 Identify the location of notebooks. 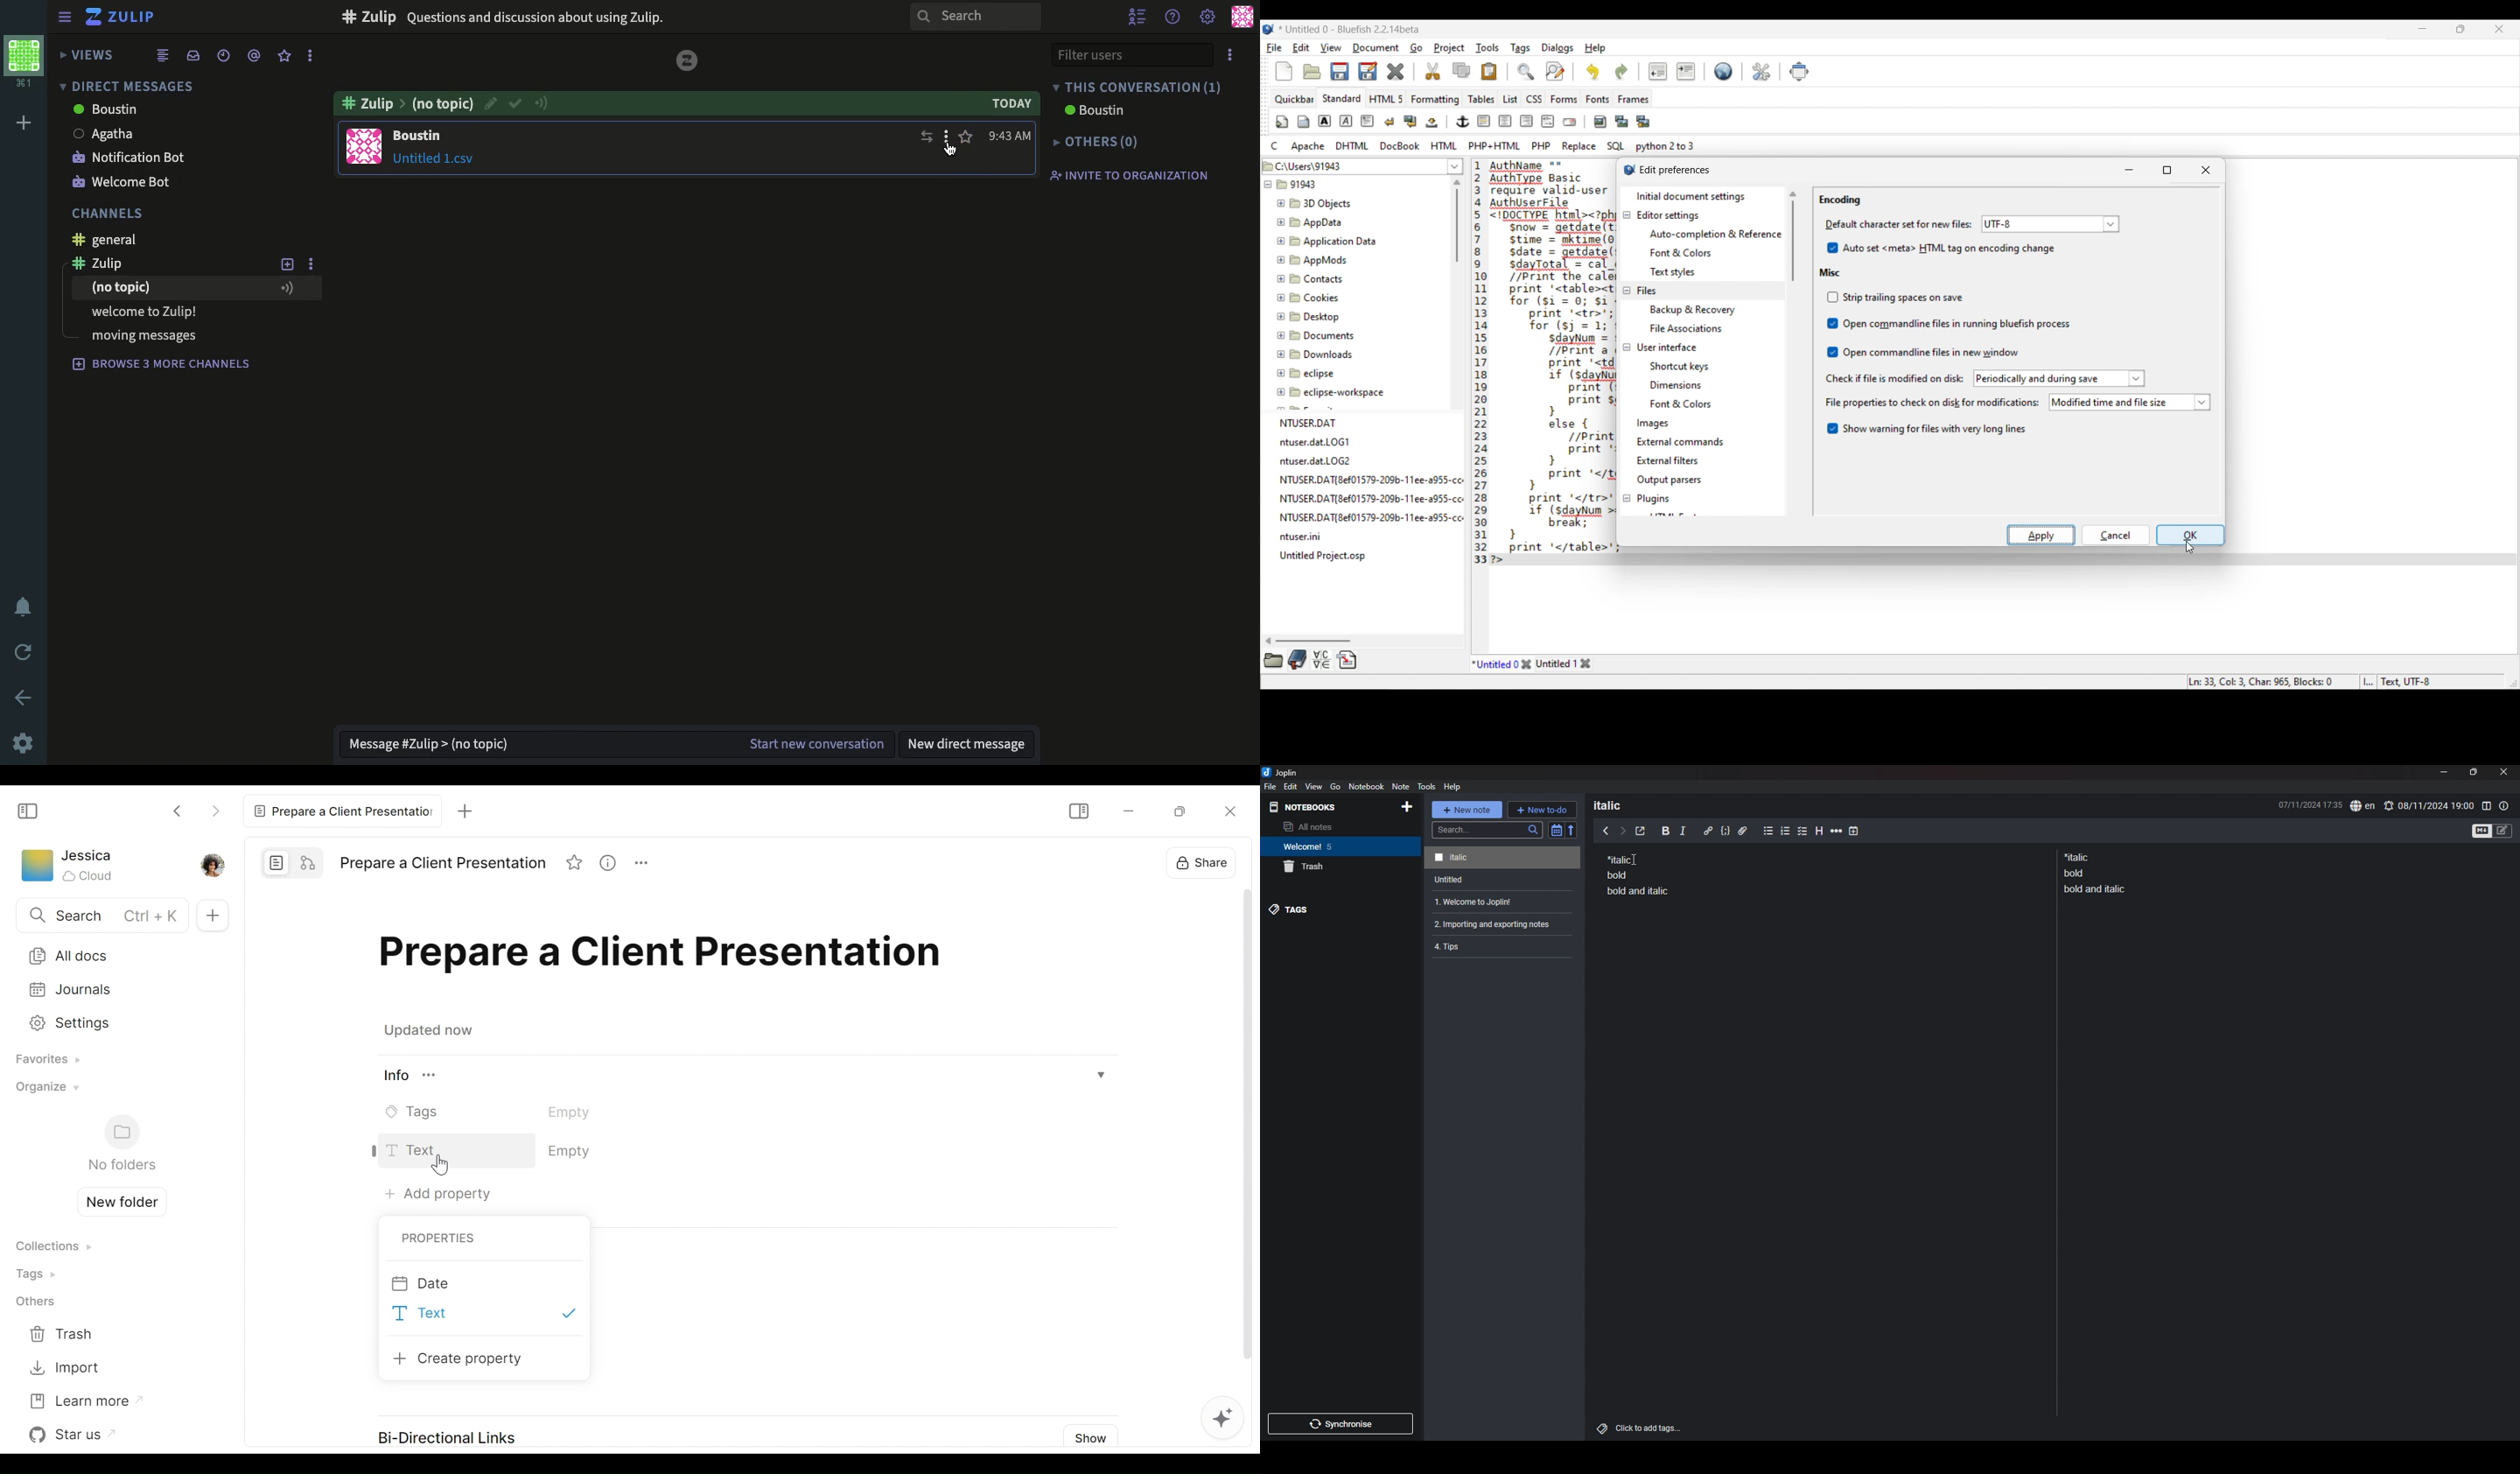
(1306, 807).